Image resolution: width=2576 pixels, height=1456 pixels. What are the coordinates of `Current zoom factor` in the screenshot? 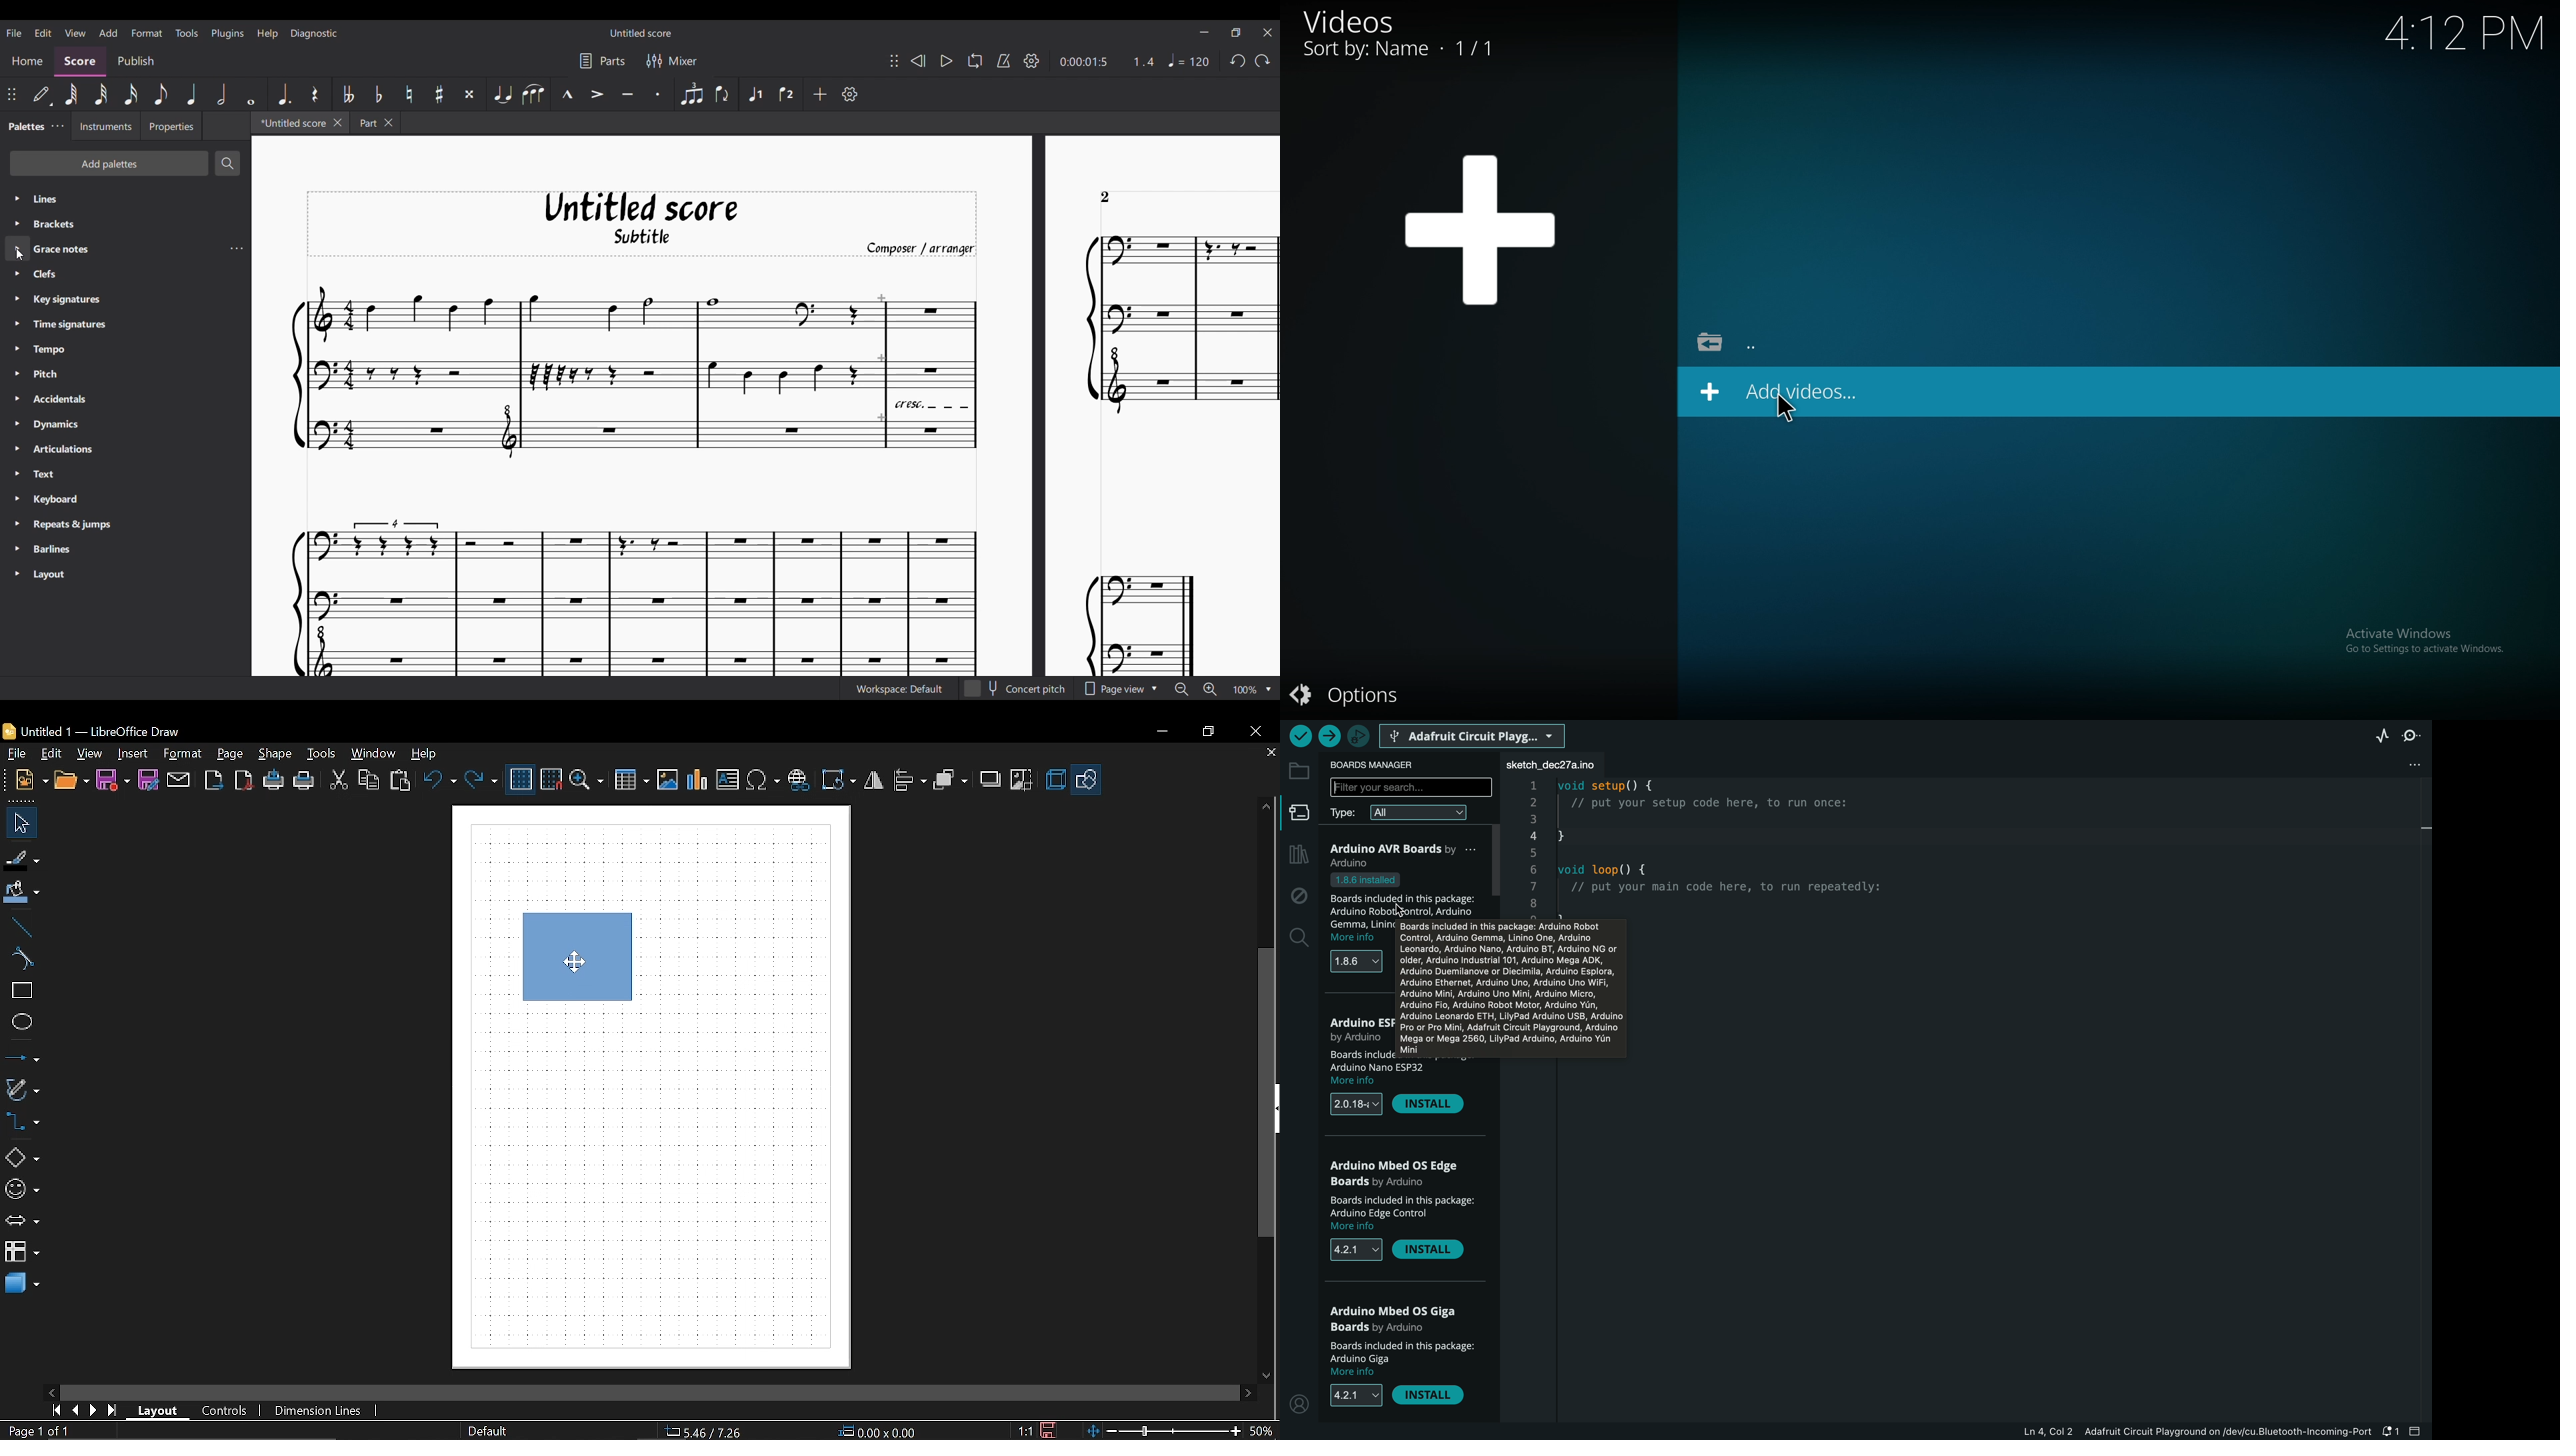 It's located at (1245, 689).